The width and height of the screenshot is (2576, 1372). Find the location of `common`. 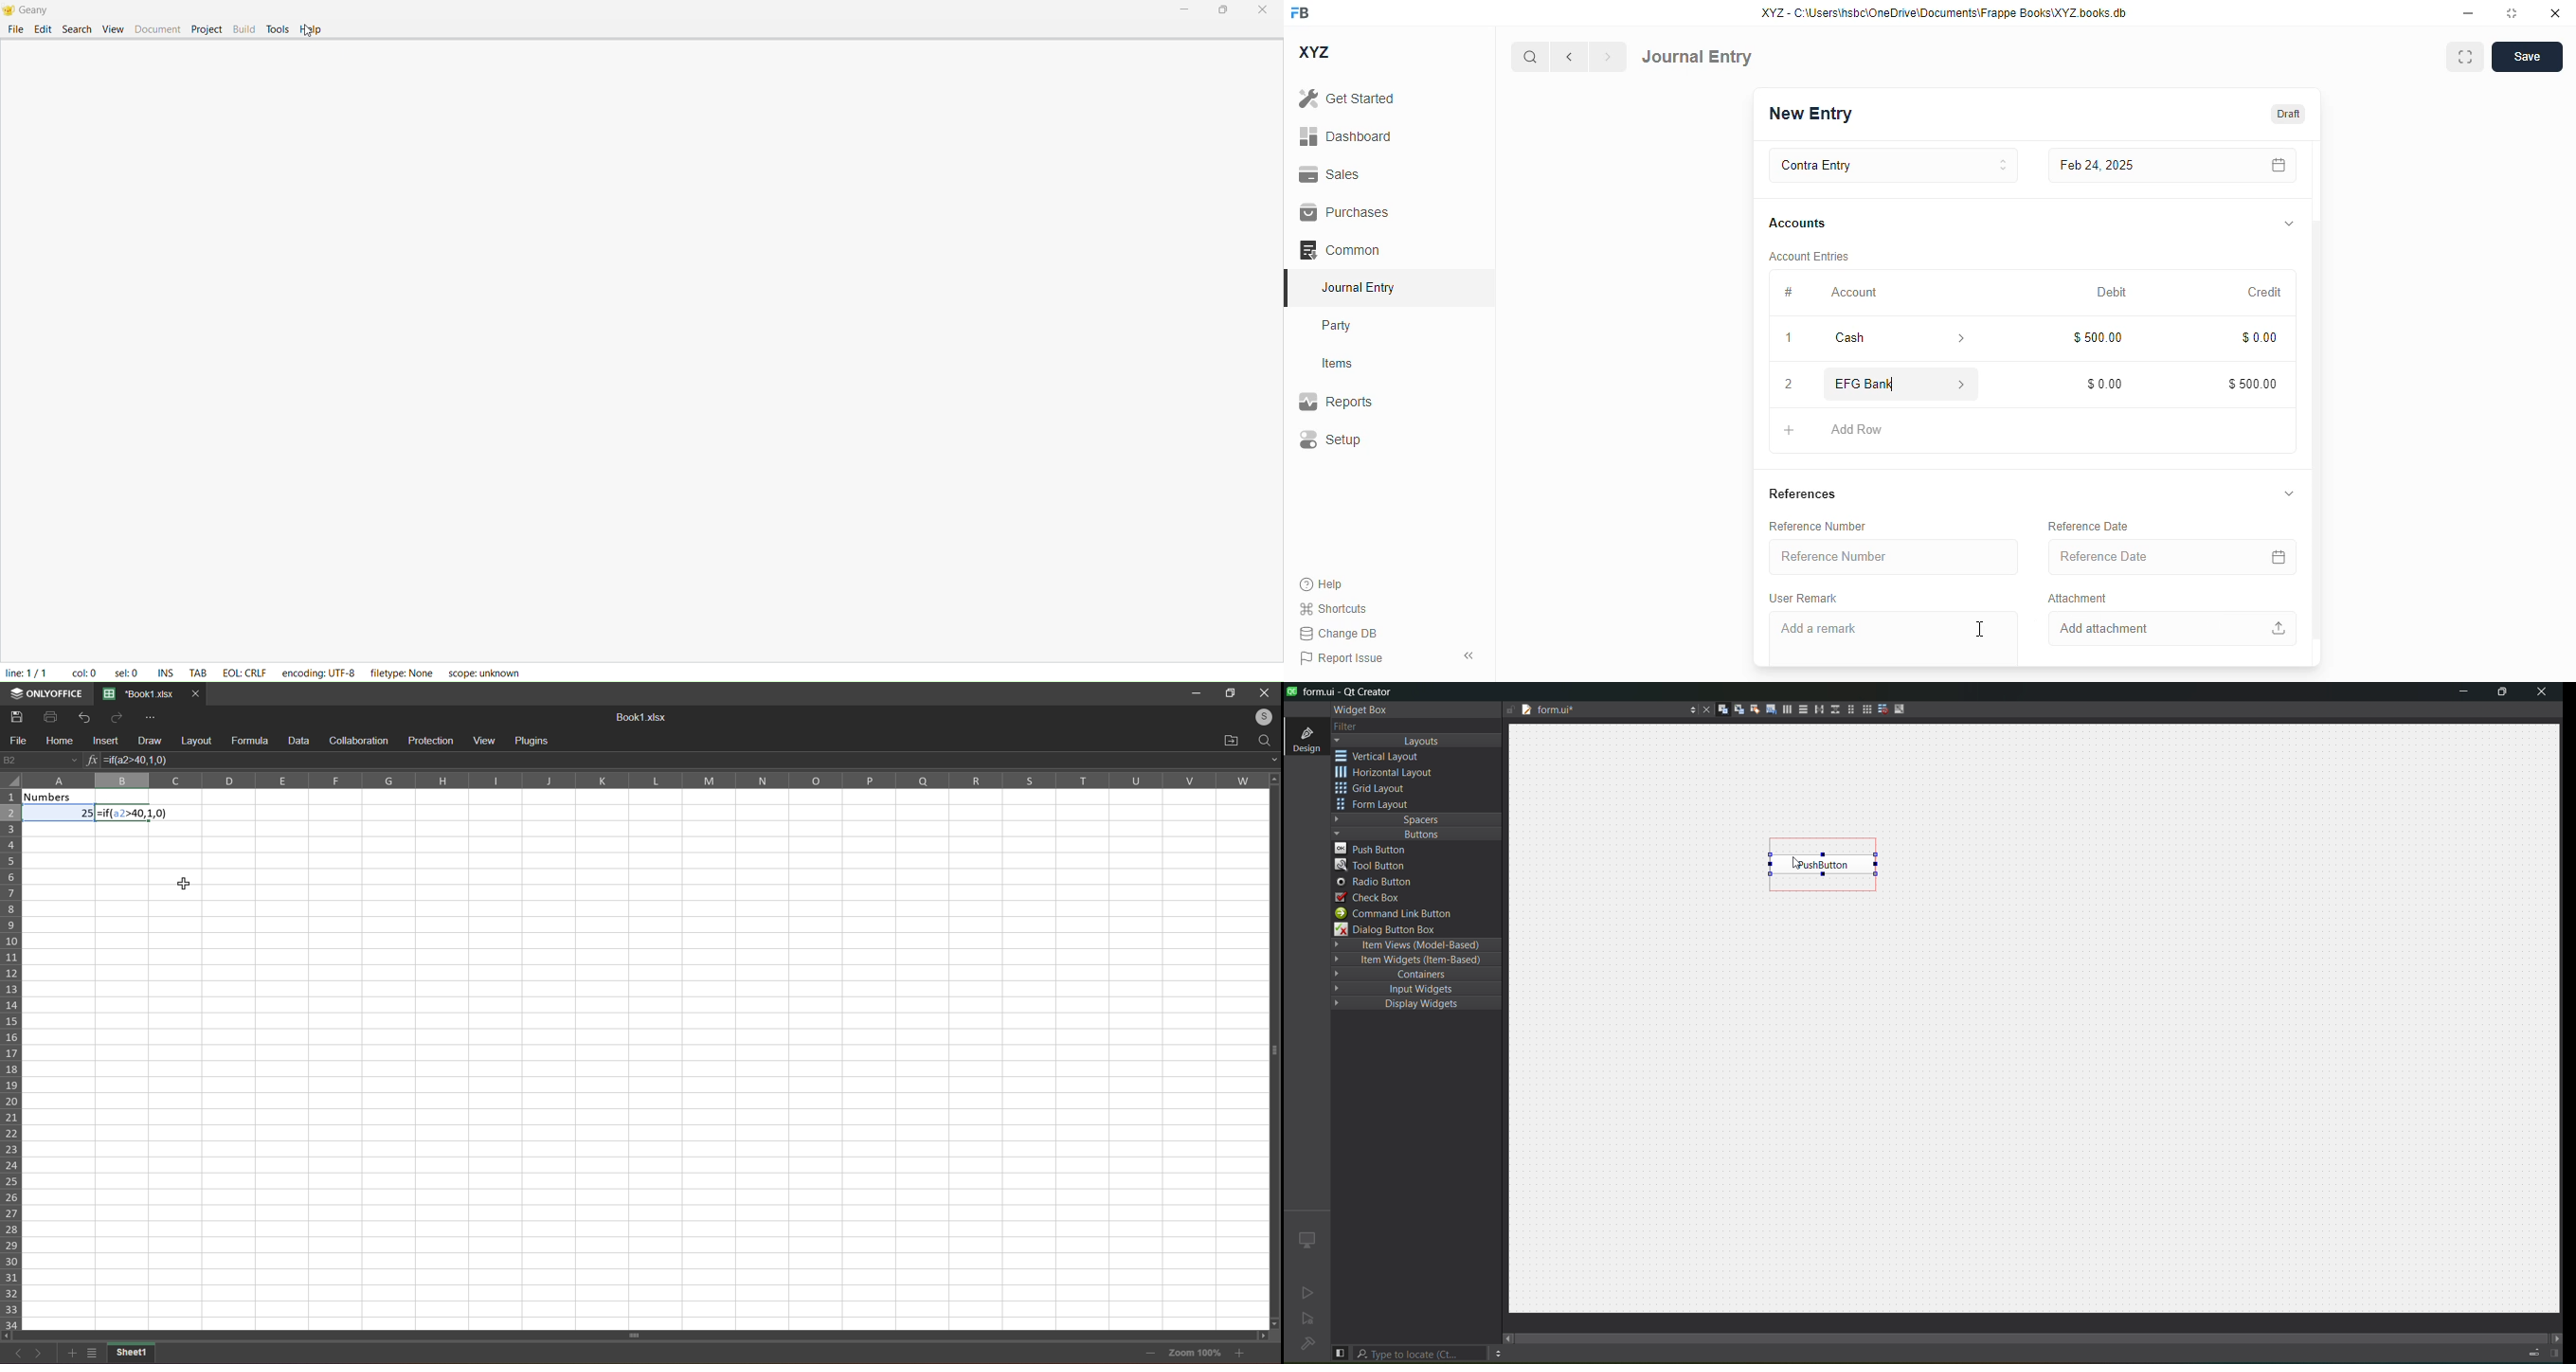

common is located at coordinates (1340, 249).